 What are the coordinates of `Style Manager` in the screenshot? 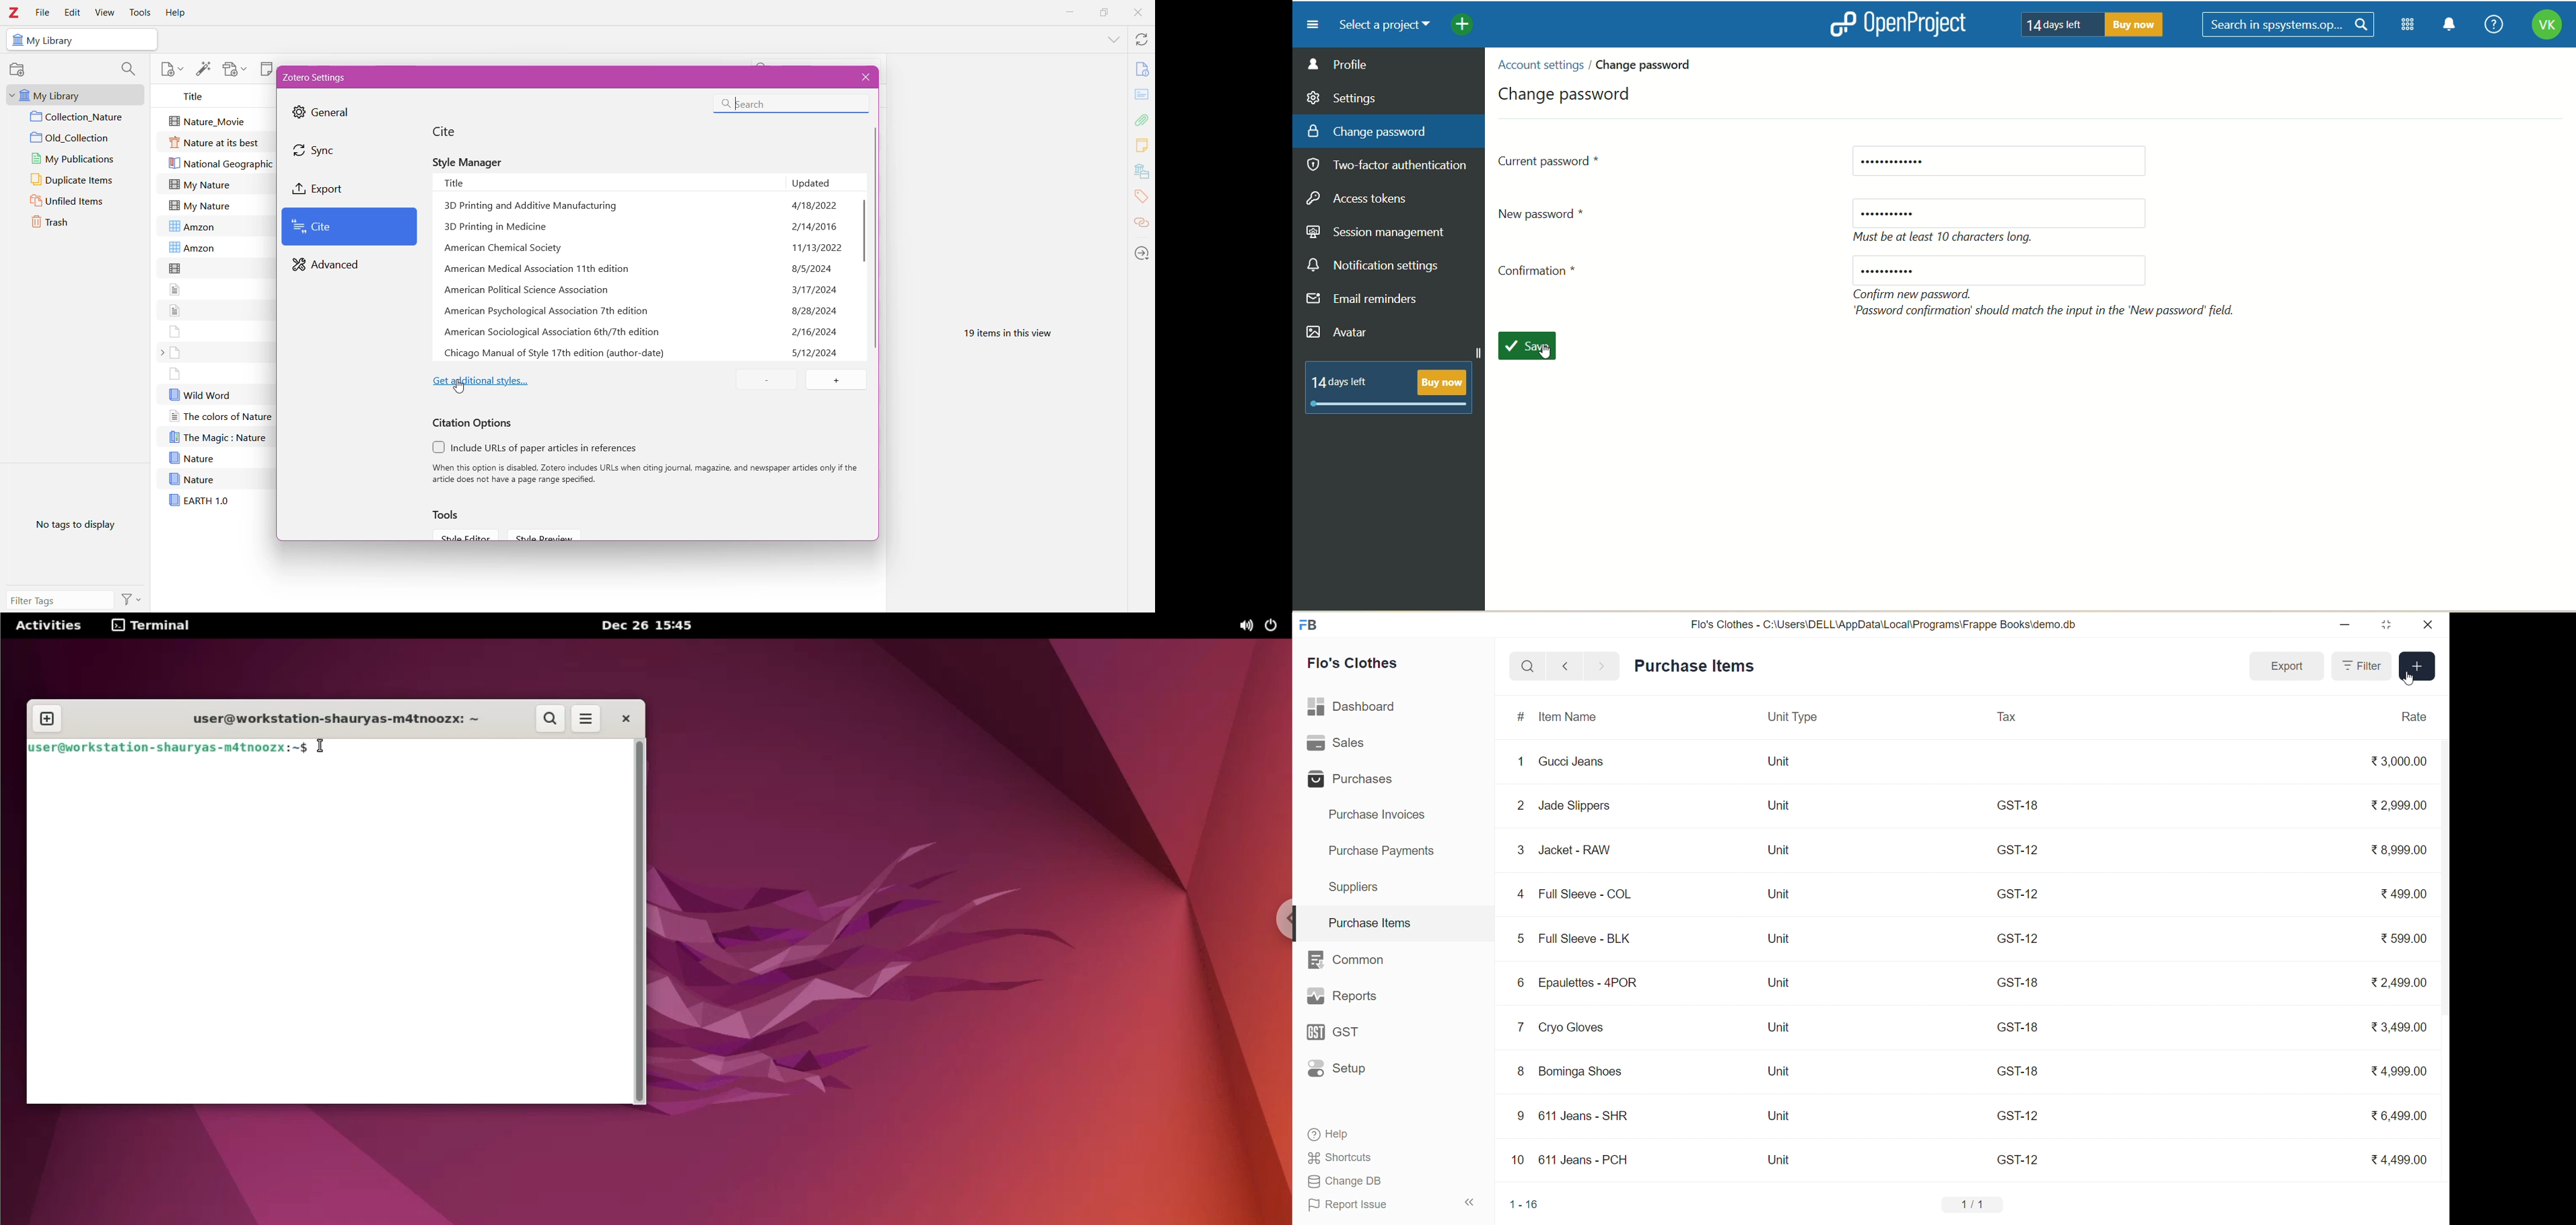 It's located at (472, 161).